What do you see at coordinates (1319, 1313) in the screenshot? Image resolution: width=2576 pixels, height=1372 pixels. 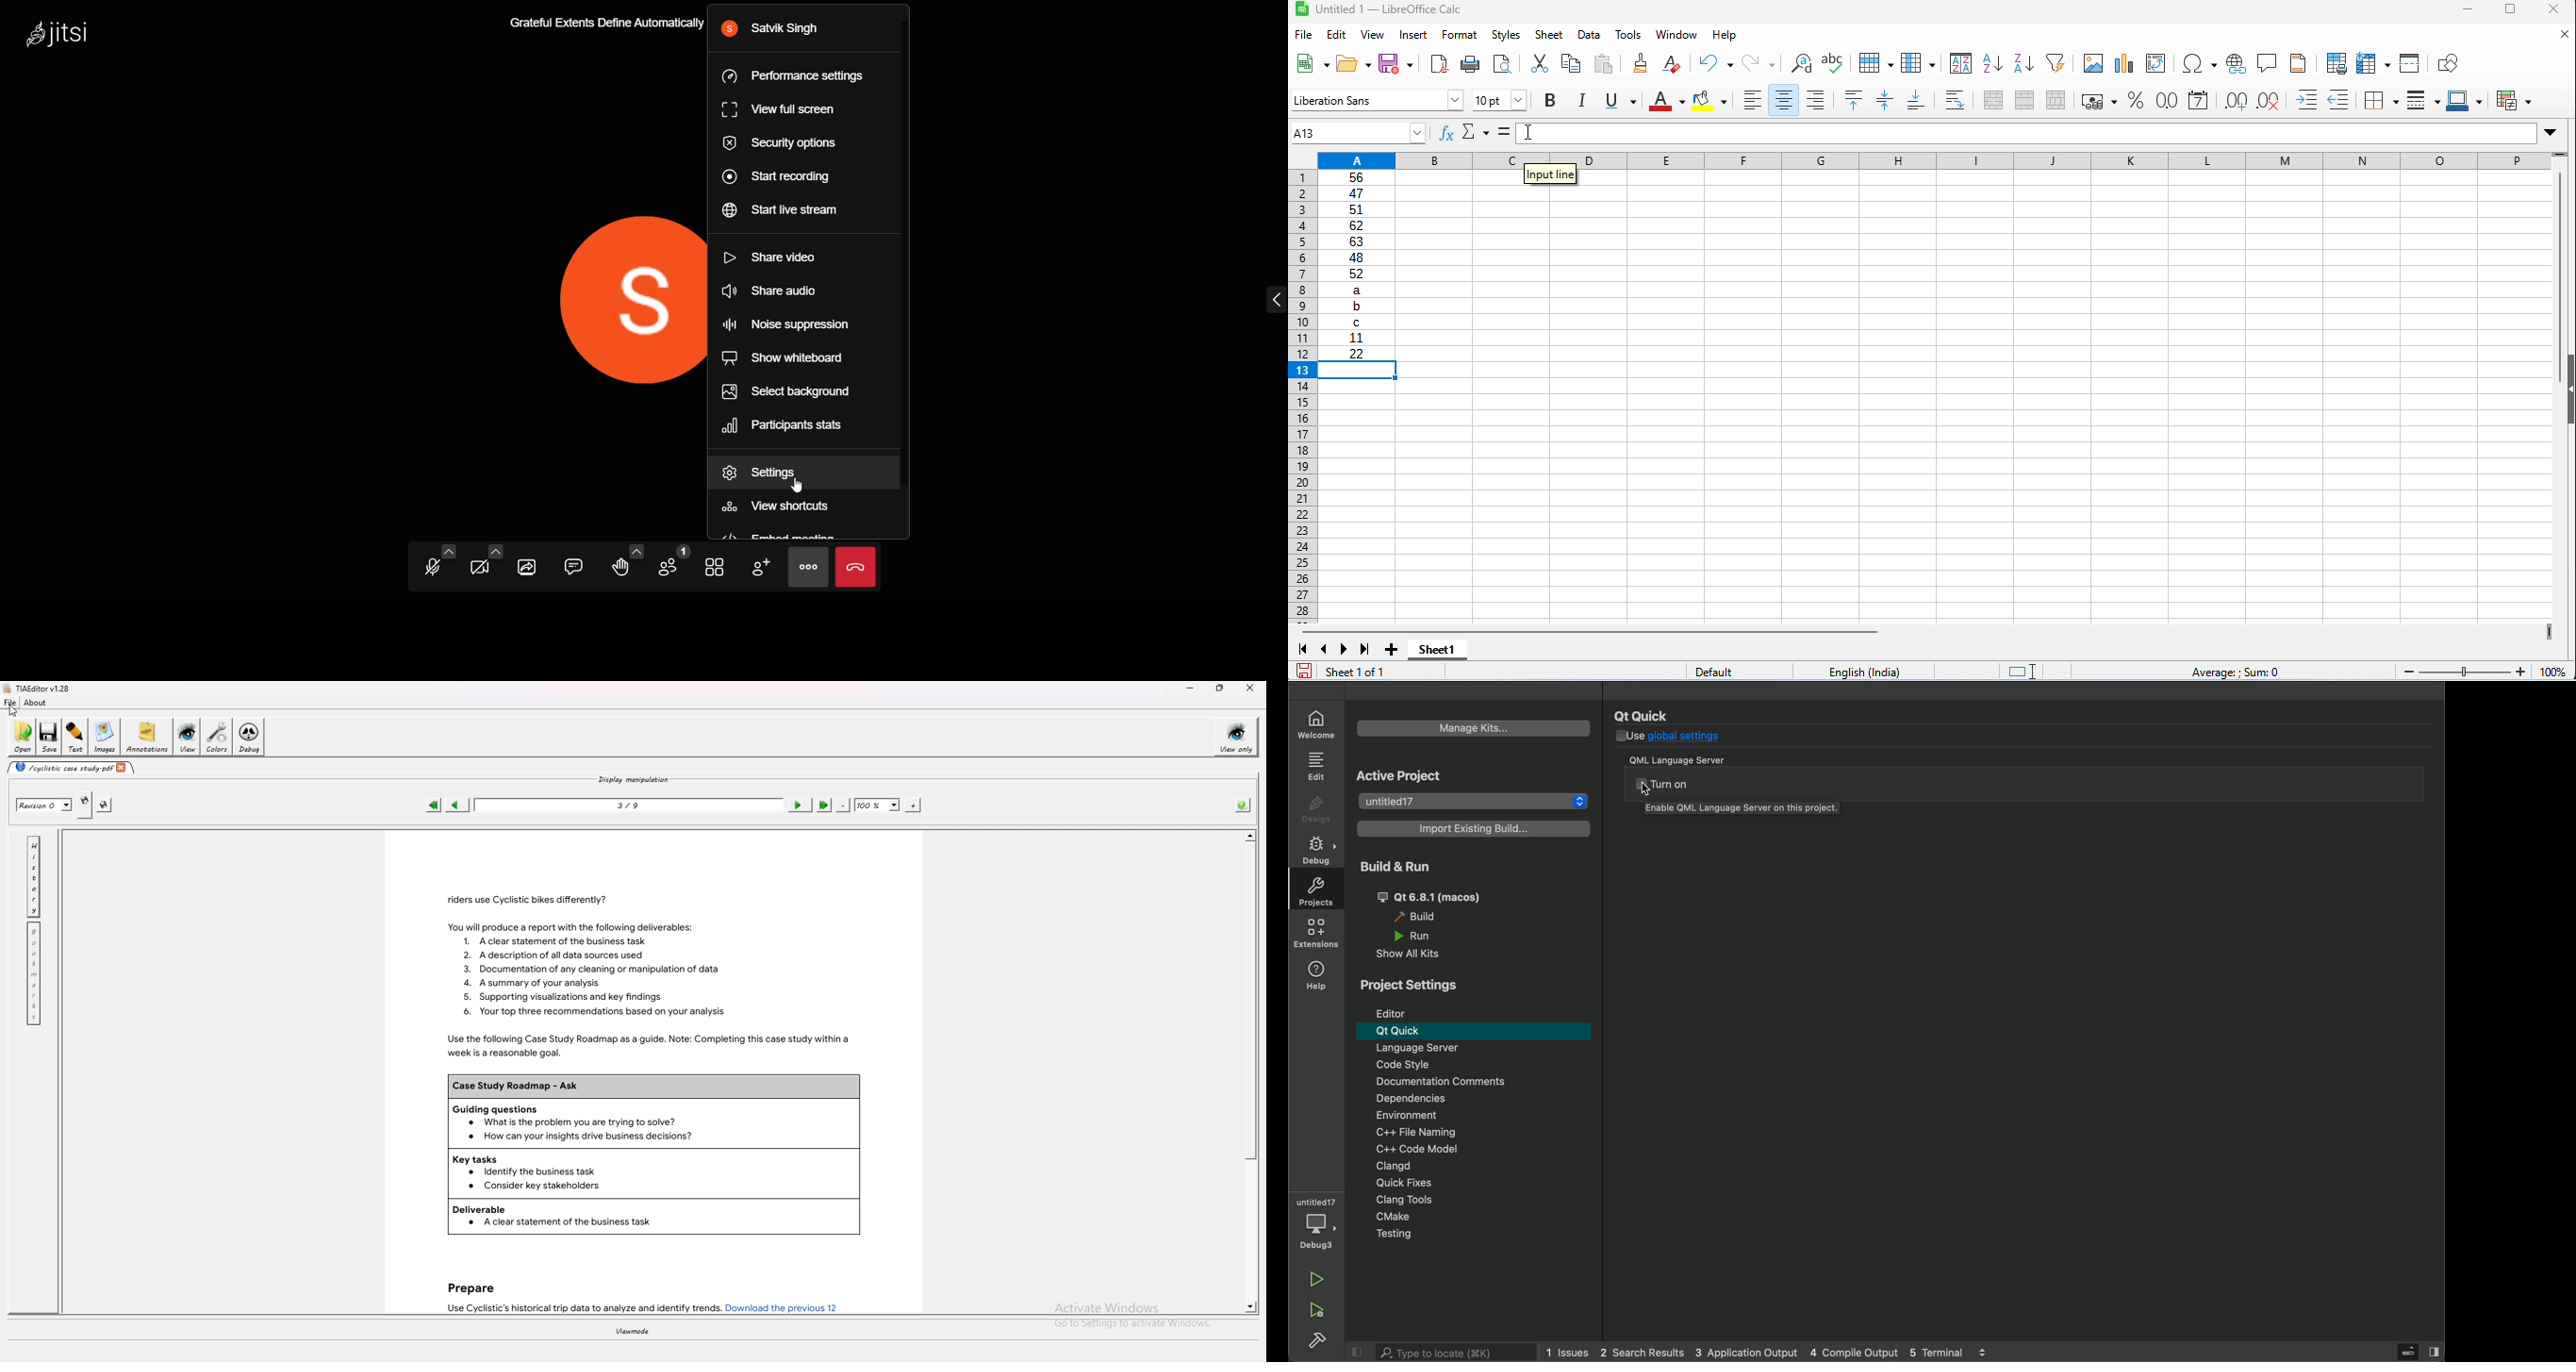 I see `run and debug` at bounding box center [1319, 1313].